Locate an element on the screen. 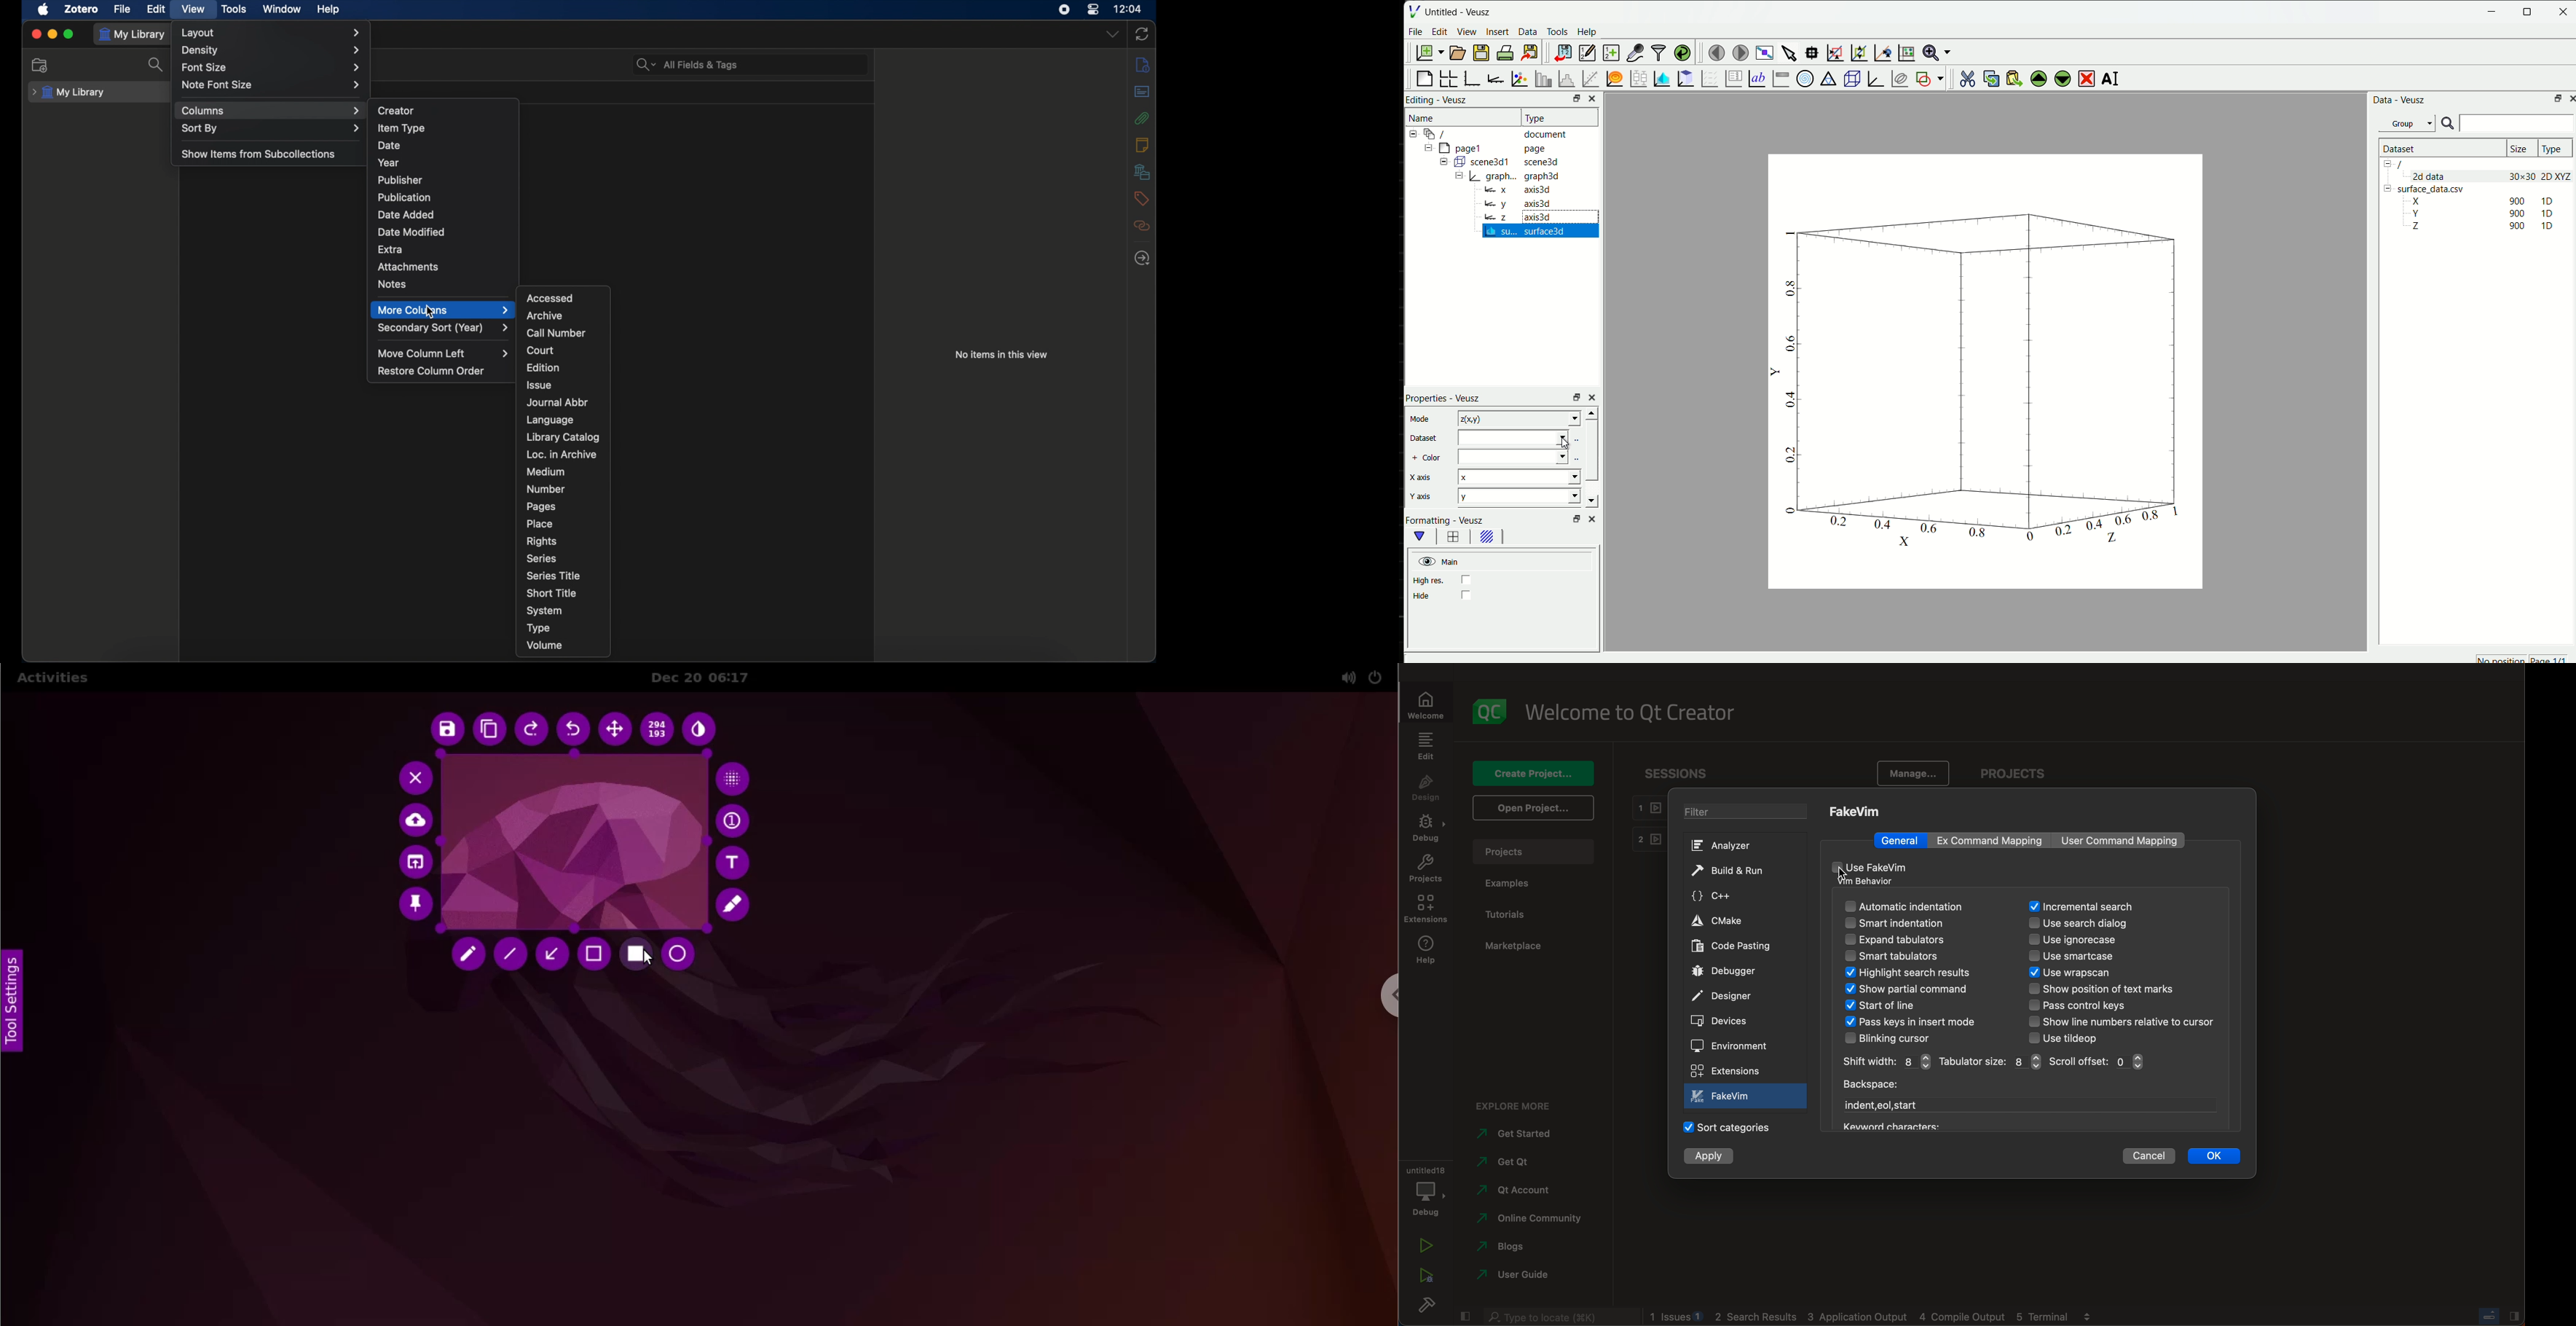 The image size is (2576, 1344). Untitled - Veusz is located at coordinates (1457, 13).